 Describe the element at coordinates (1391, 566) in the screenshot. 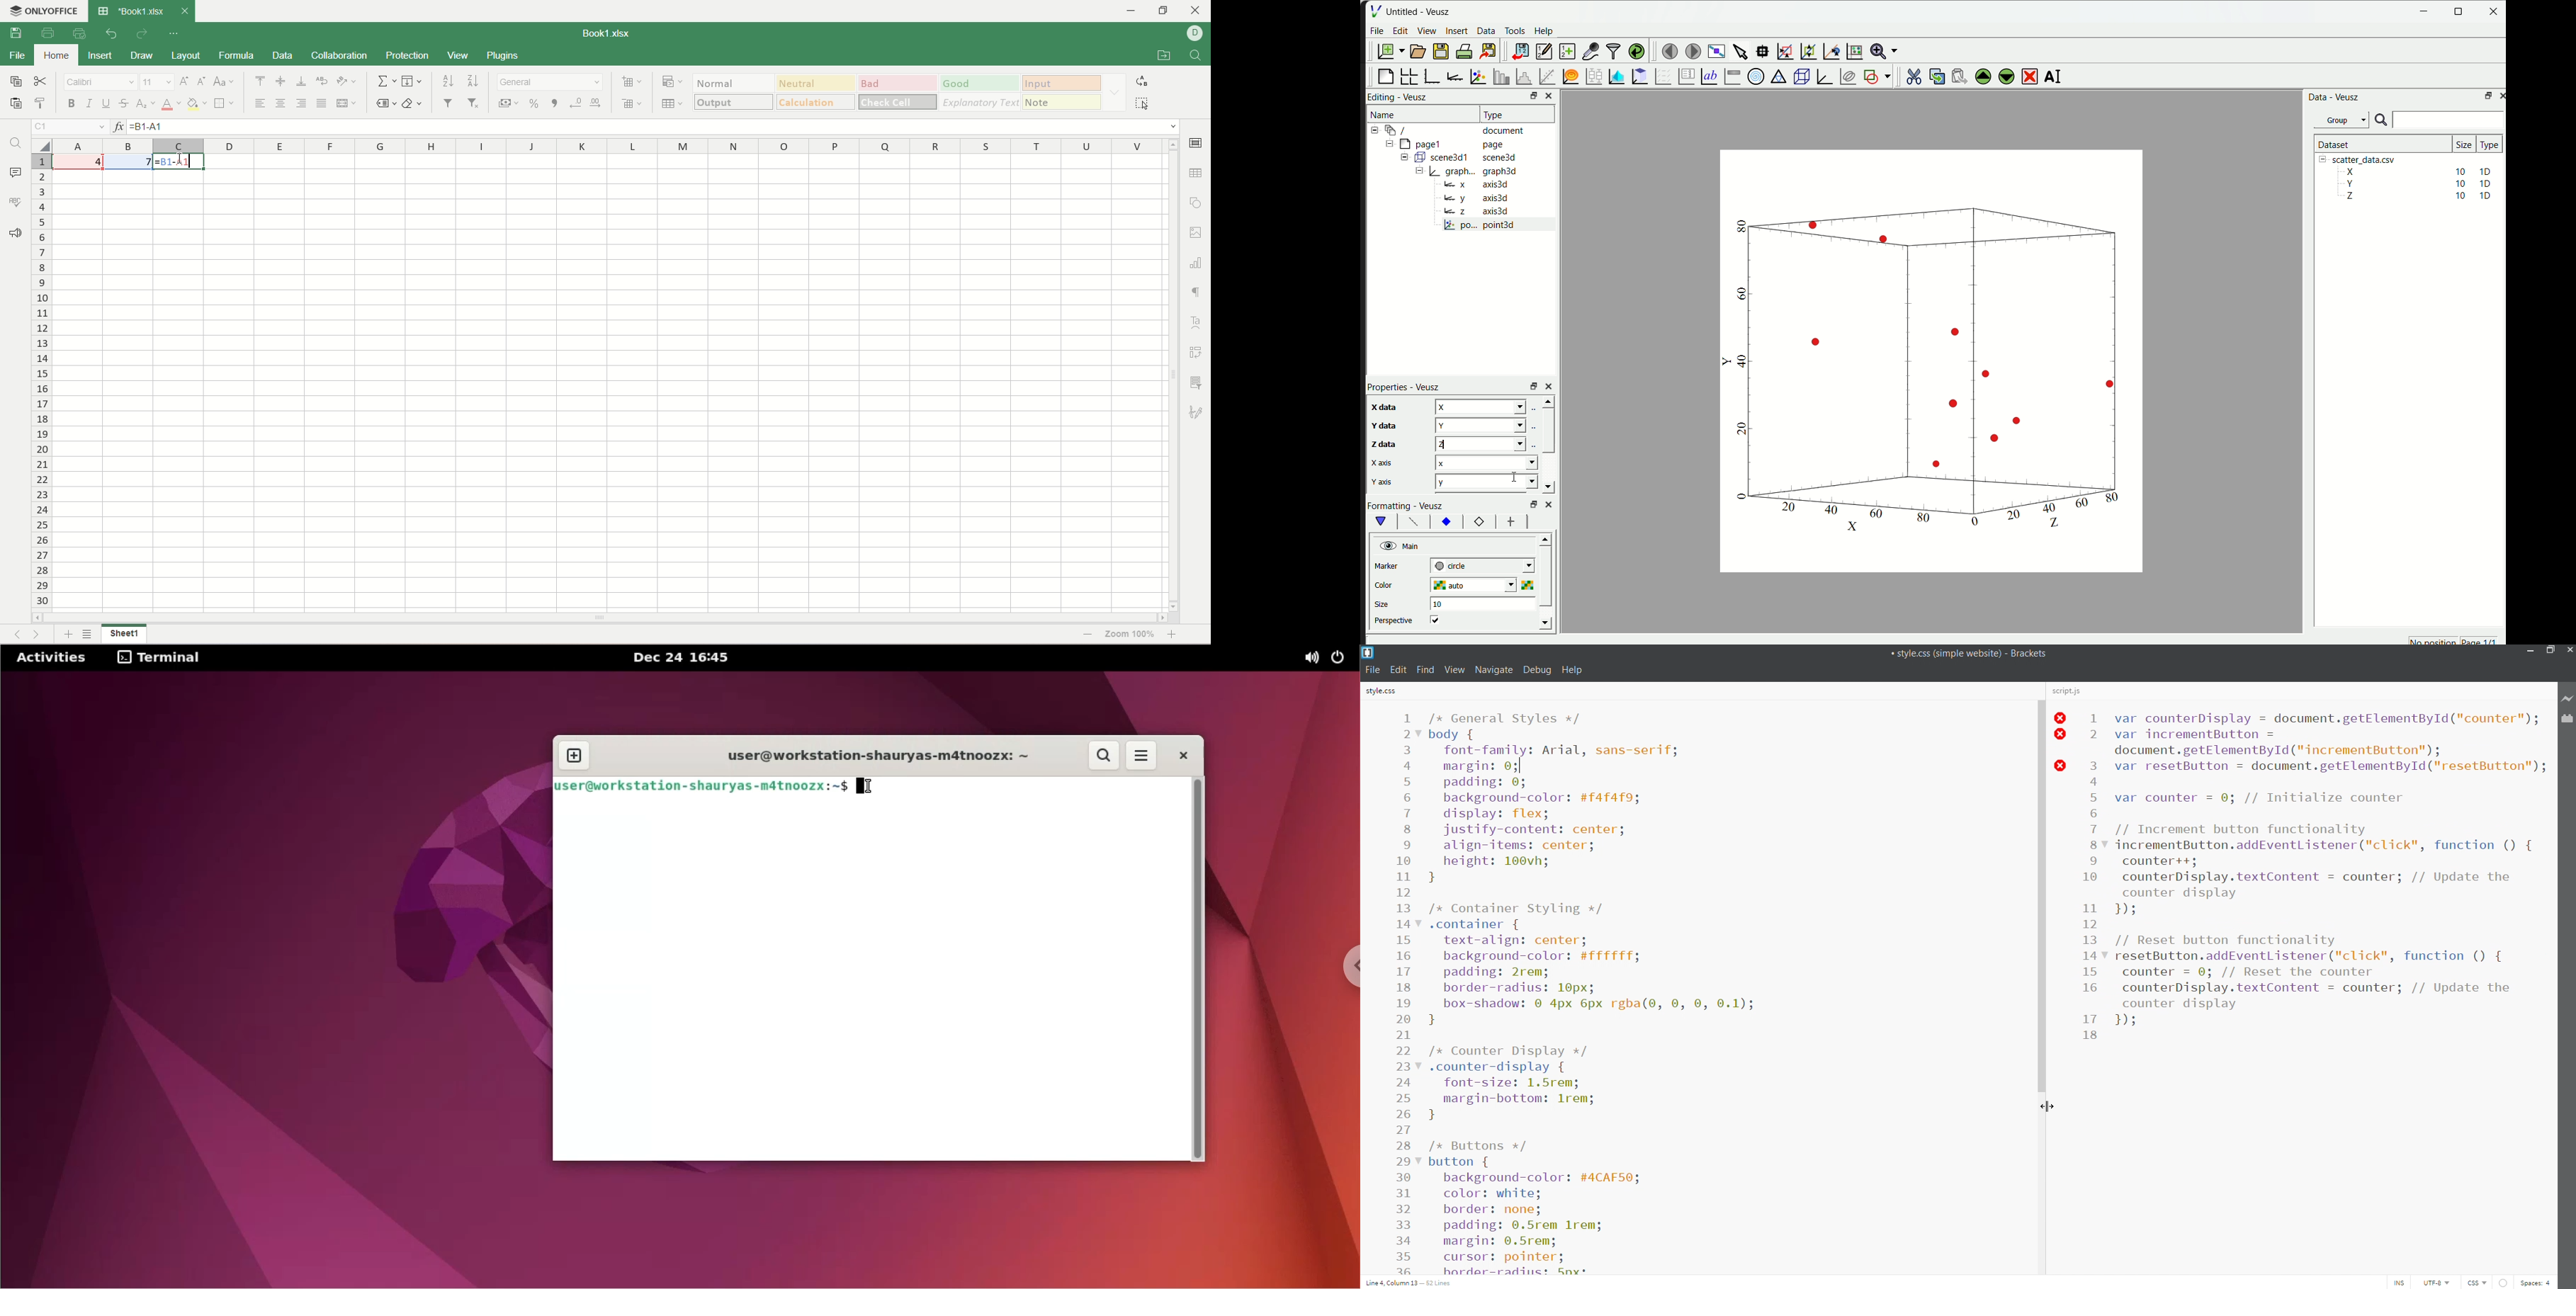

I see `marker` at that location.